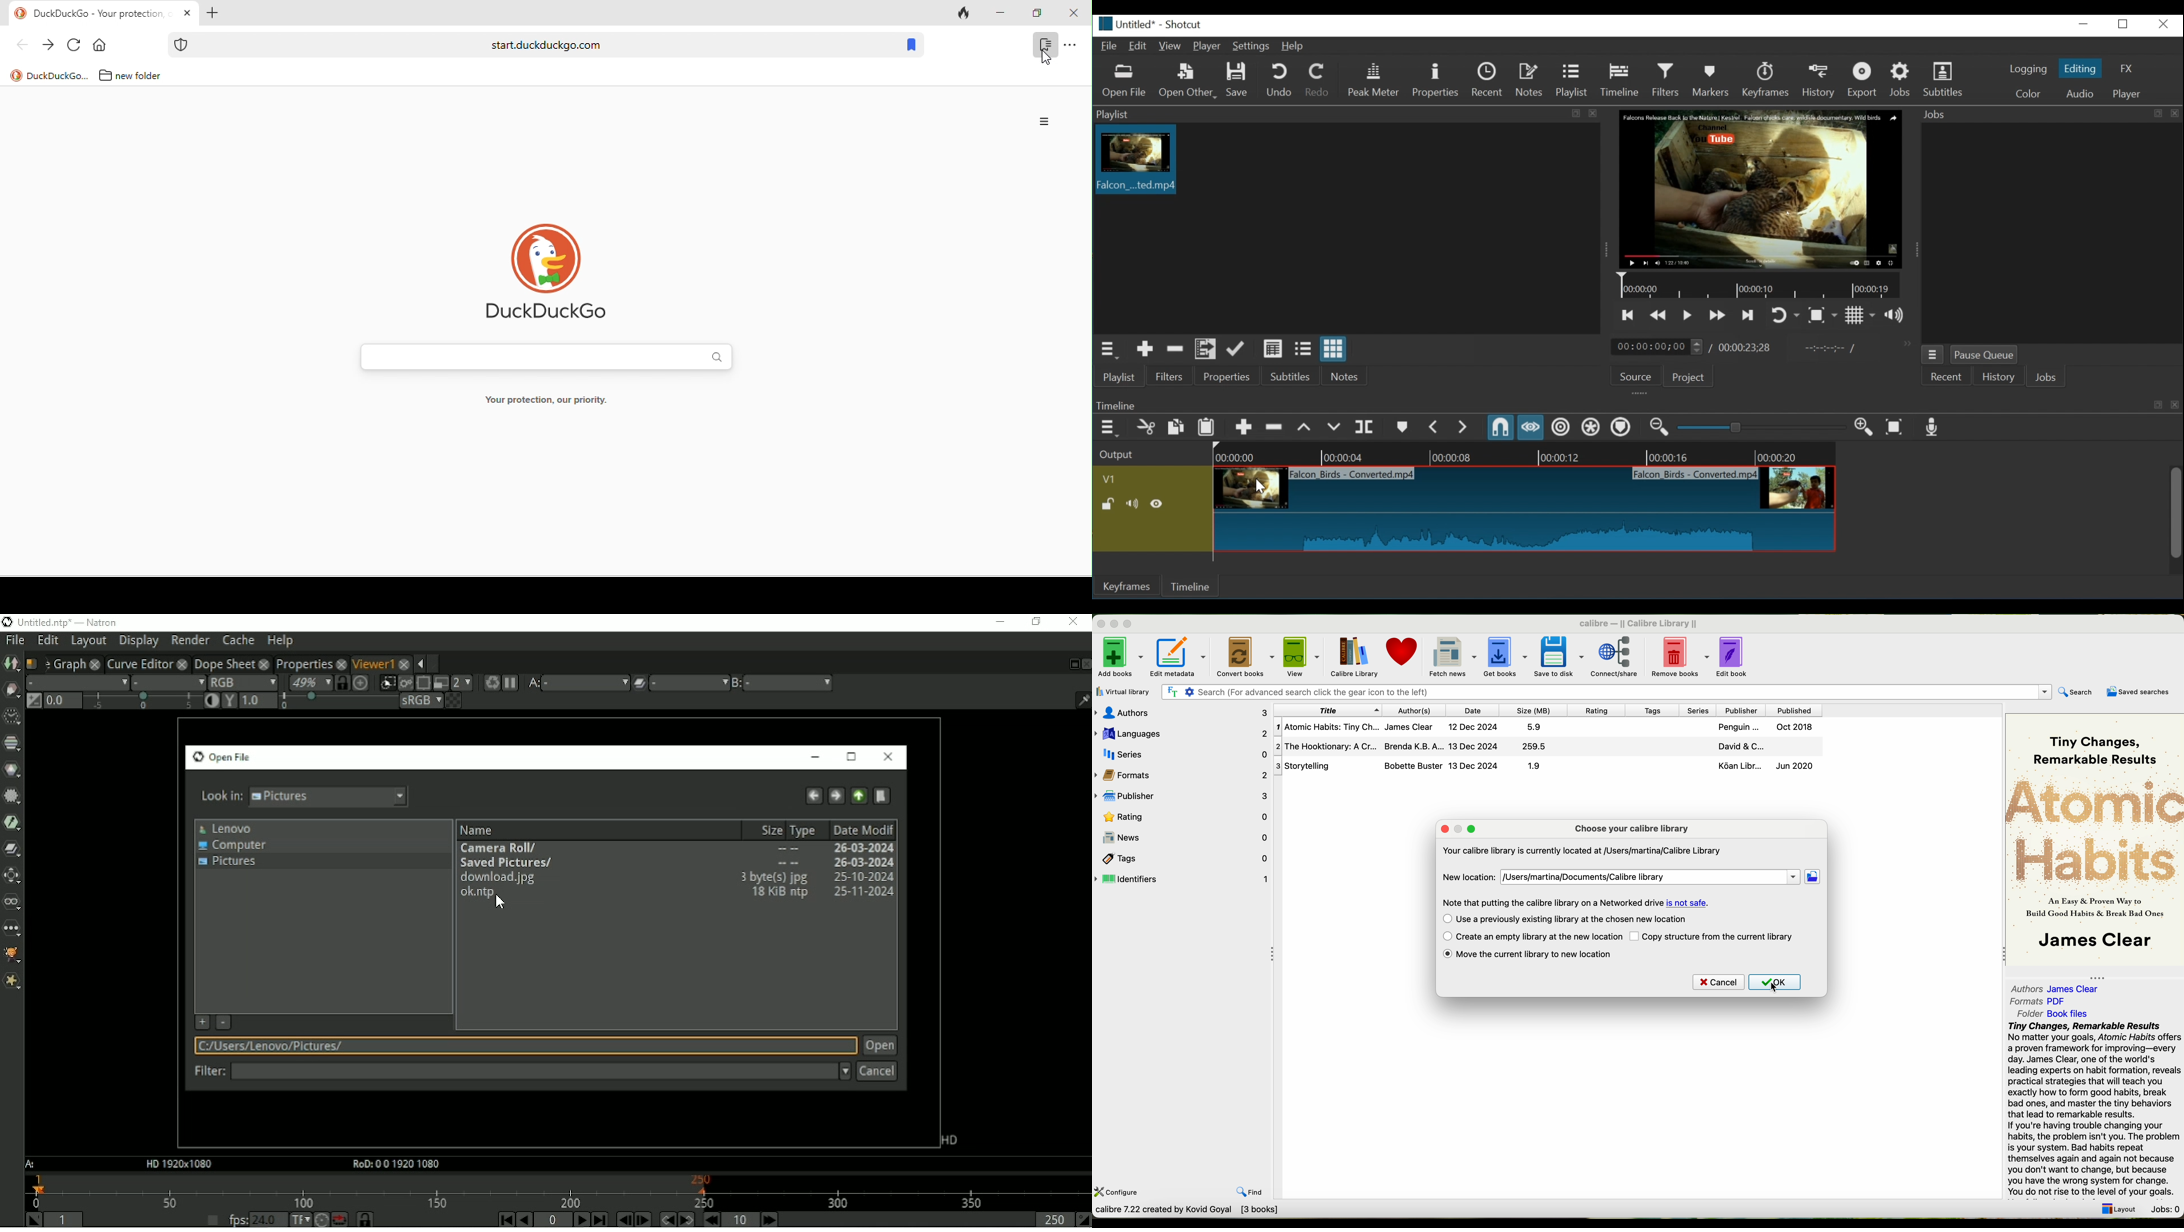  I want to click on Open Other, so click(1189, 81).